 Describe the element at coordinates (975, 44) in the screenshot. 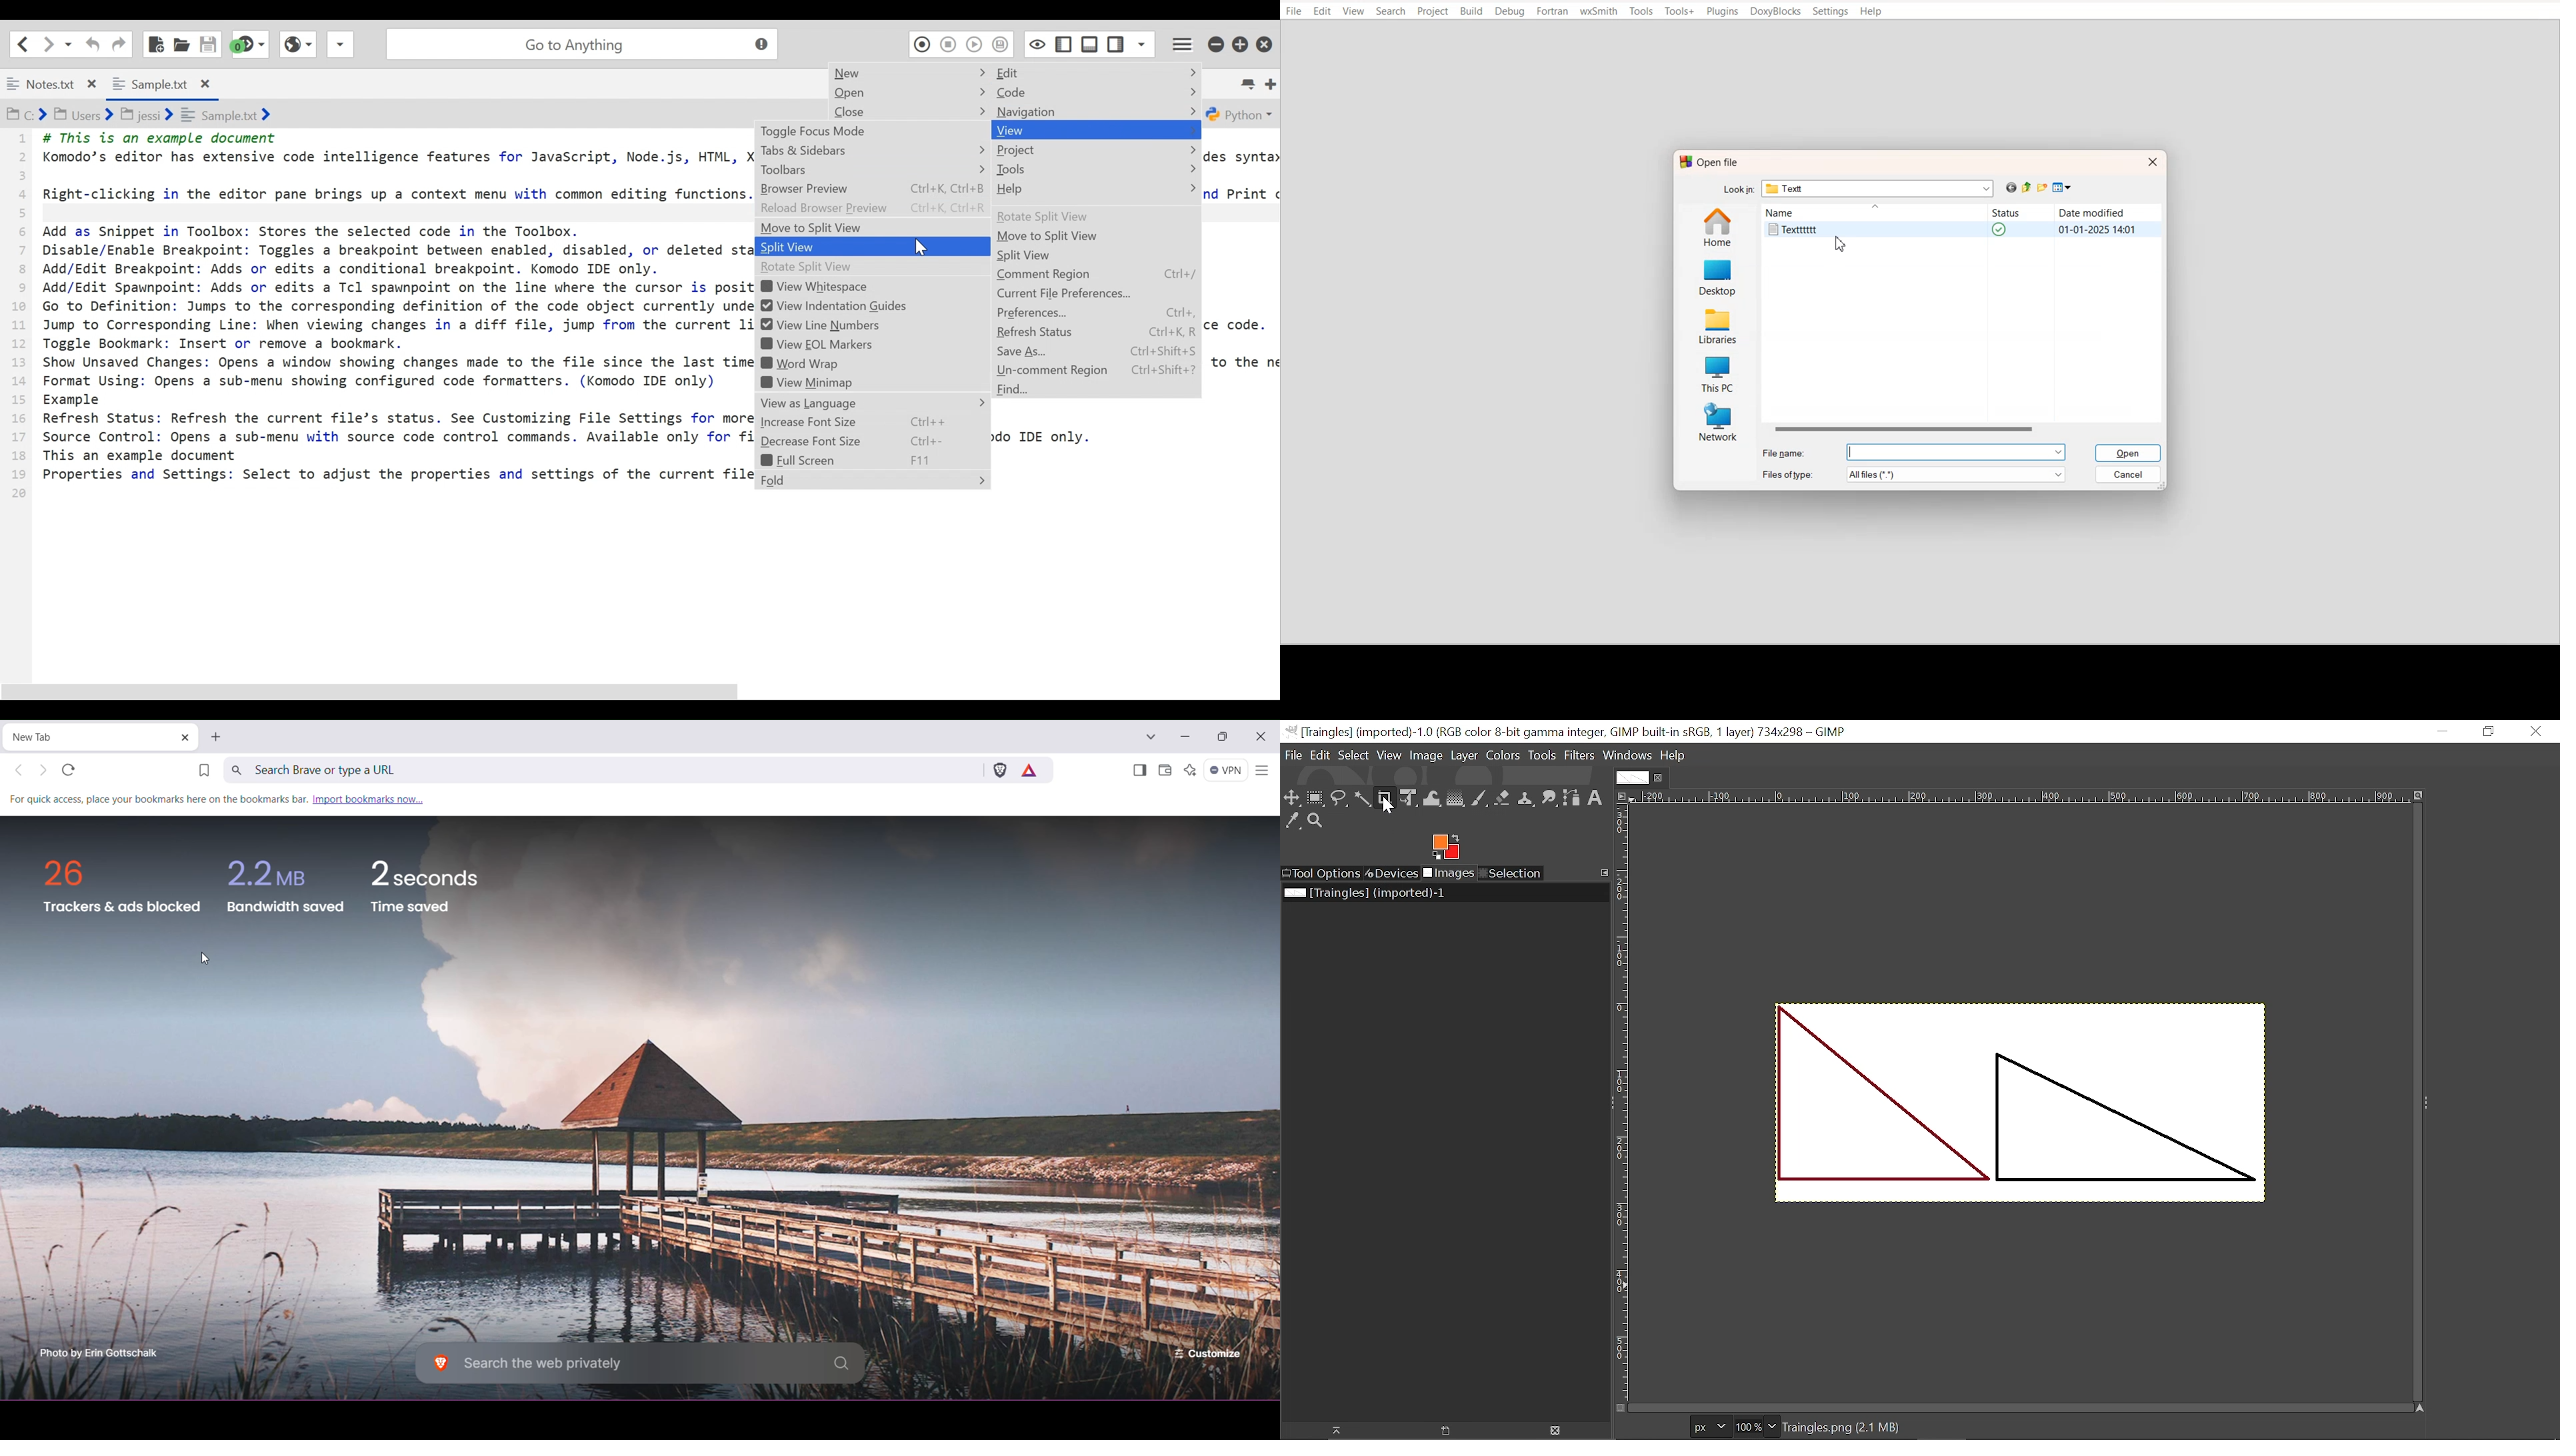

I see `Play Last Macro` at that location.